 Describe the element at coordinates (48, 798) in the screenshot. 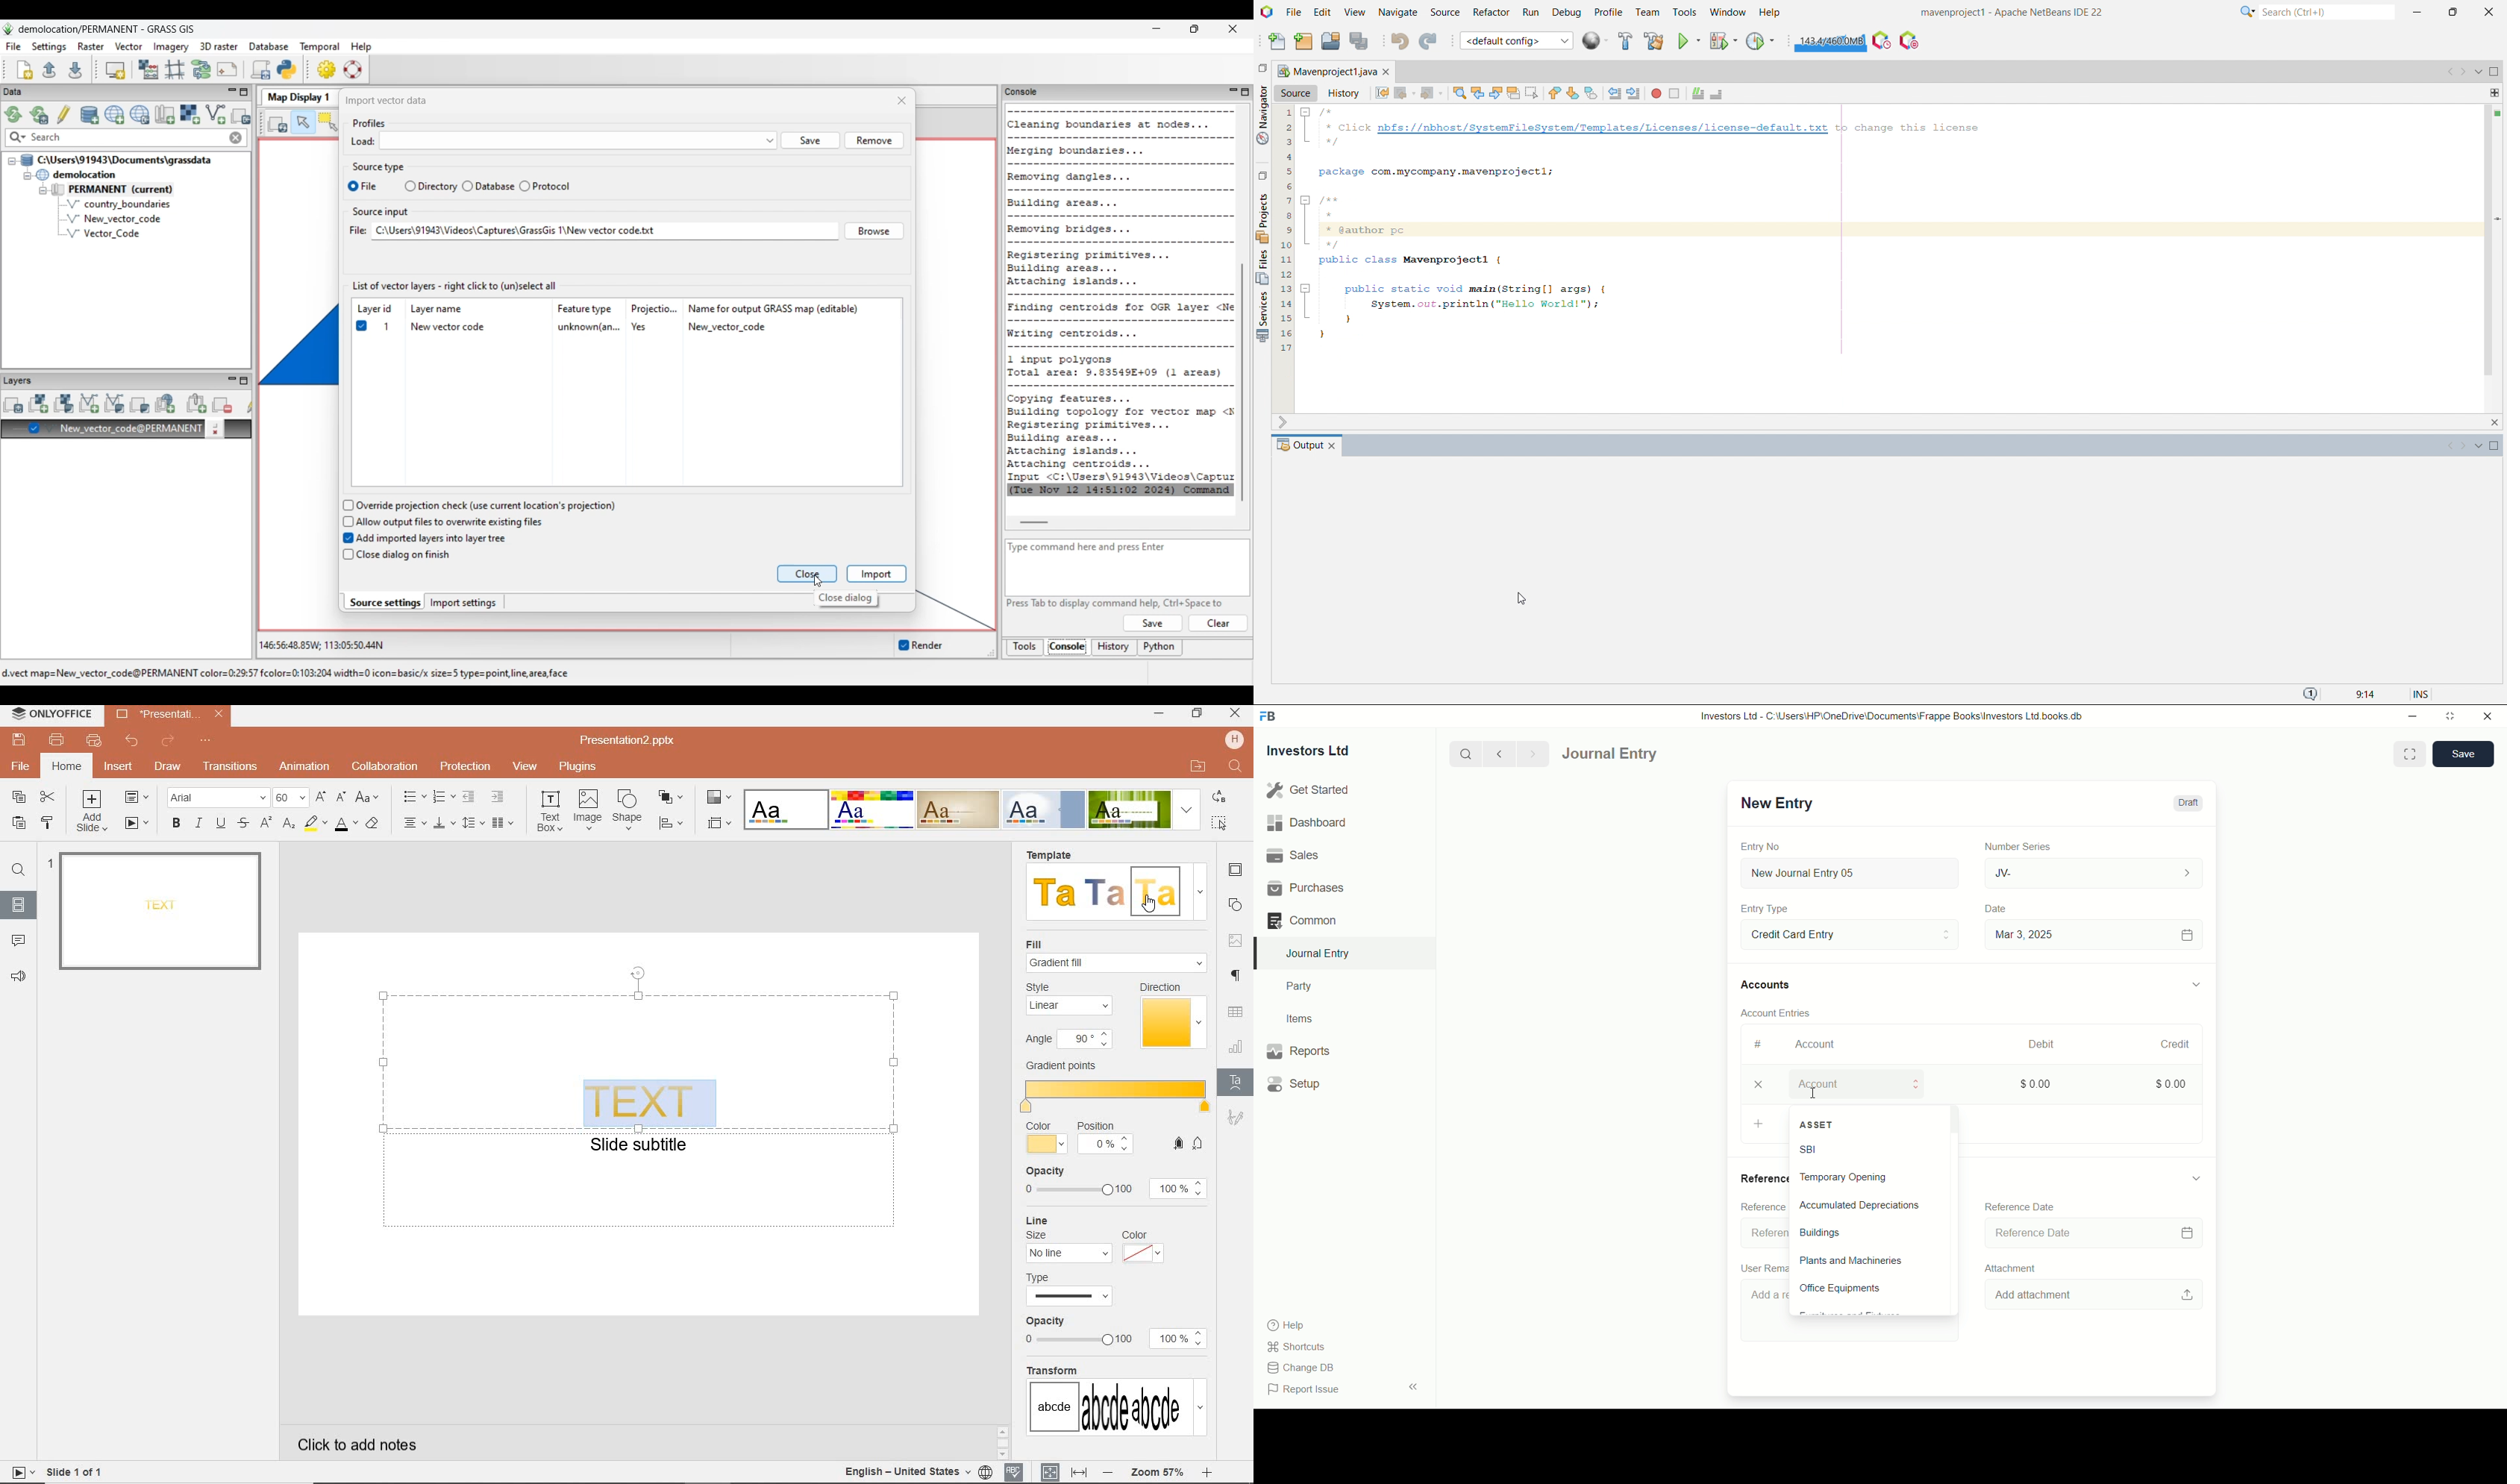

I see `CUT` at that location.